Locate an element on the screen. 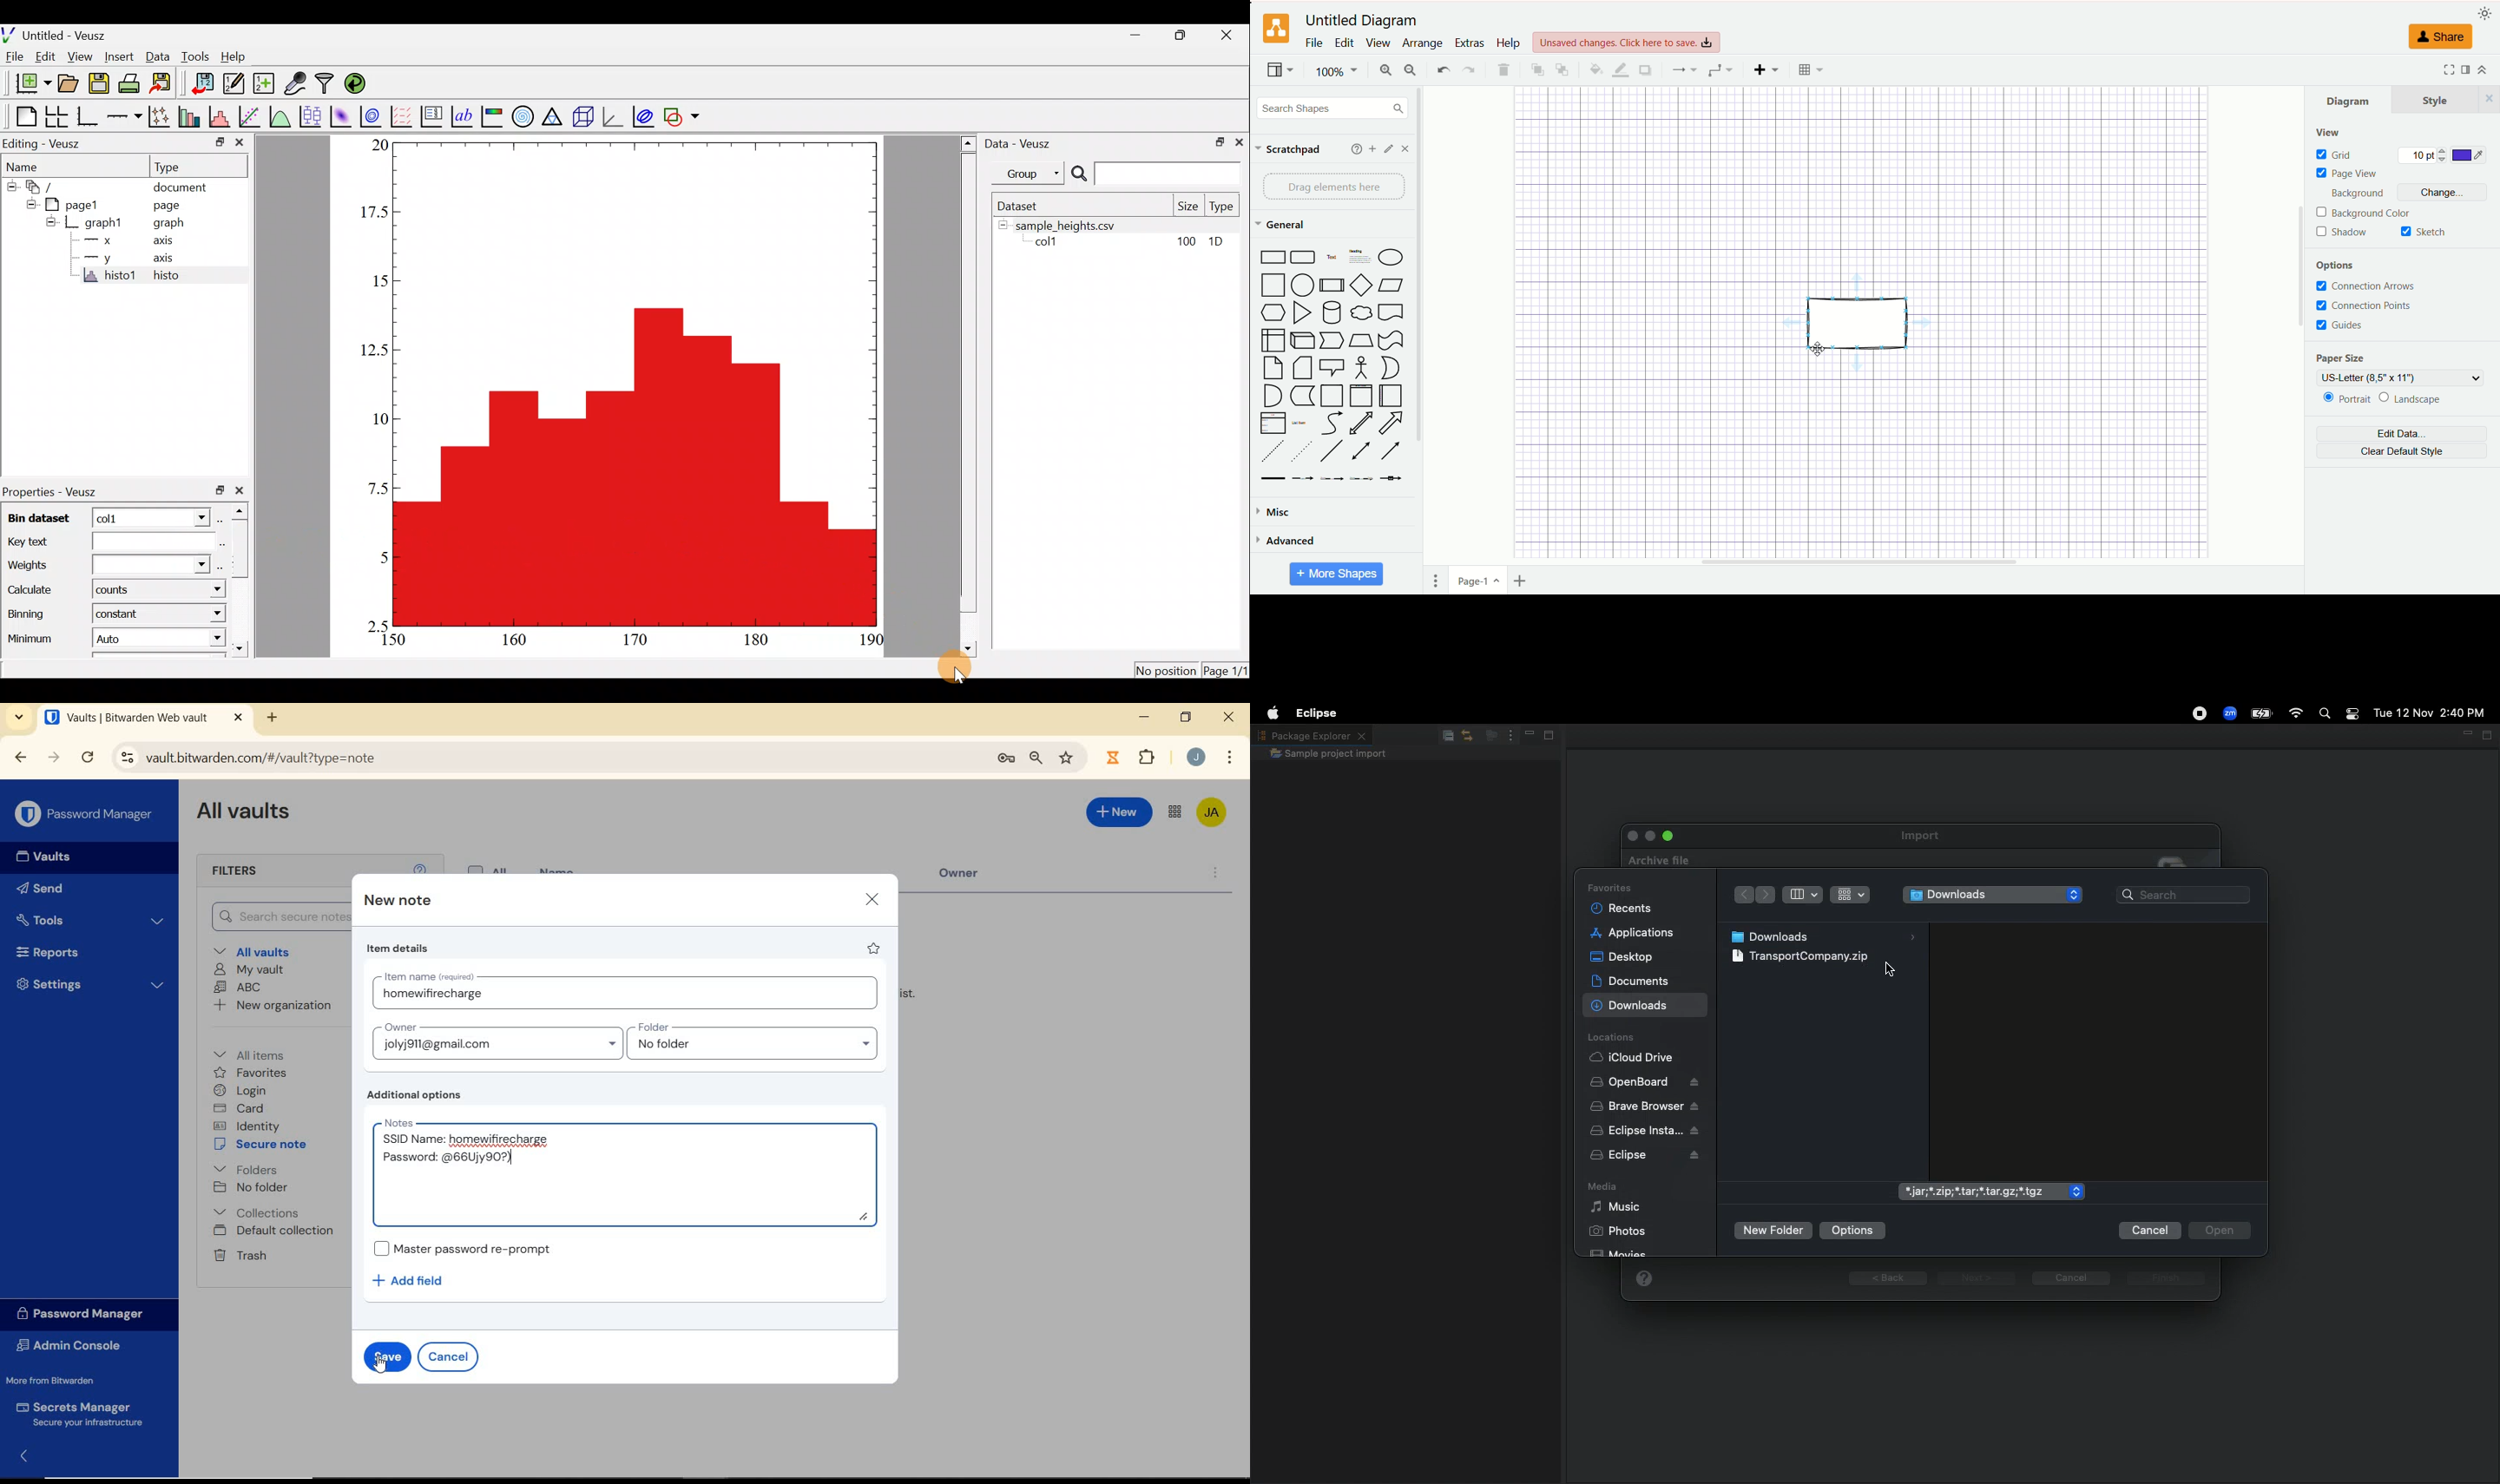  sketch is located at coordinates (2426, 232).